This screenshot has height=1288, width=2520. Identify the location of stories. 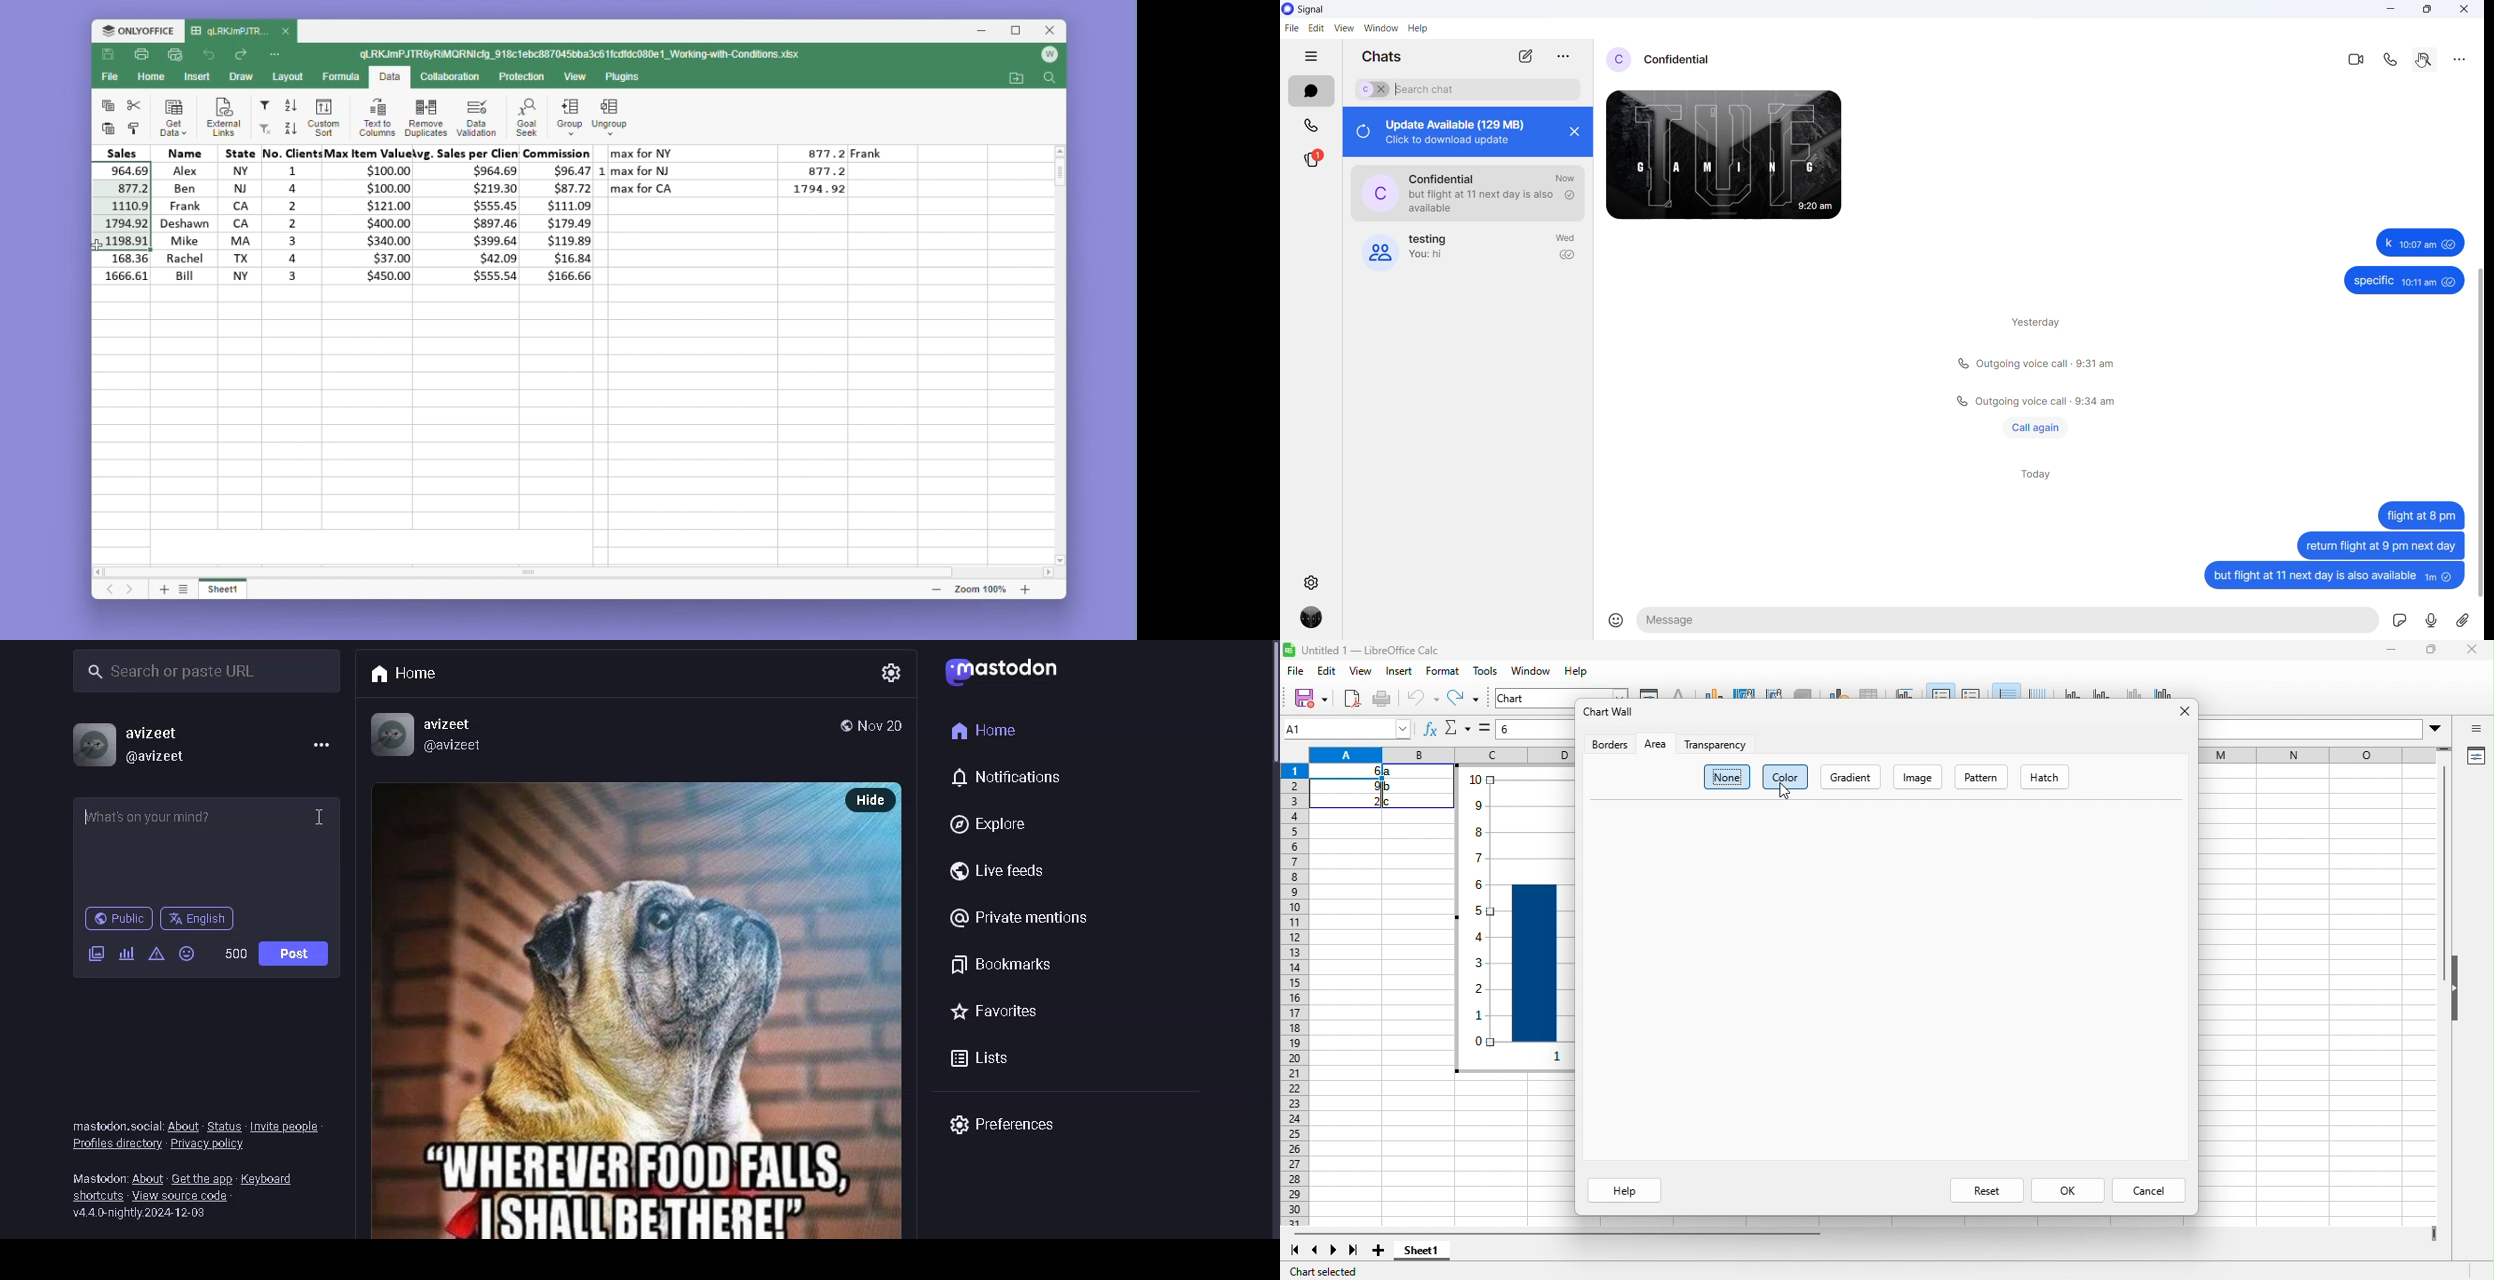
(1313, 163).